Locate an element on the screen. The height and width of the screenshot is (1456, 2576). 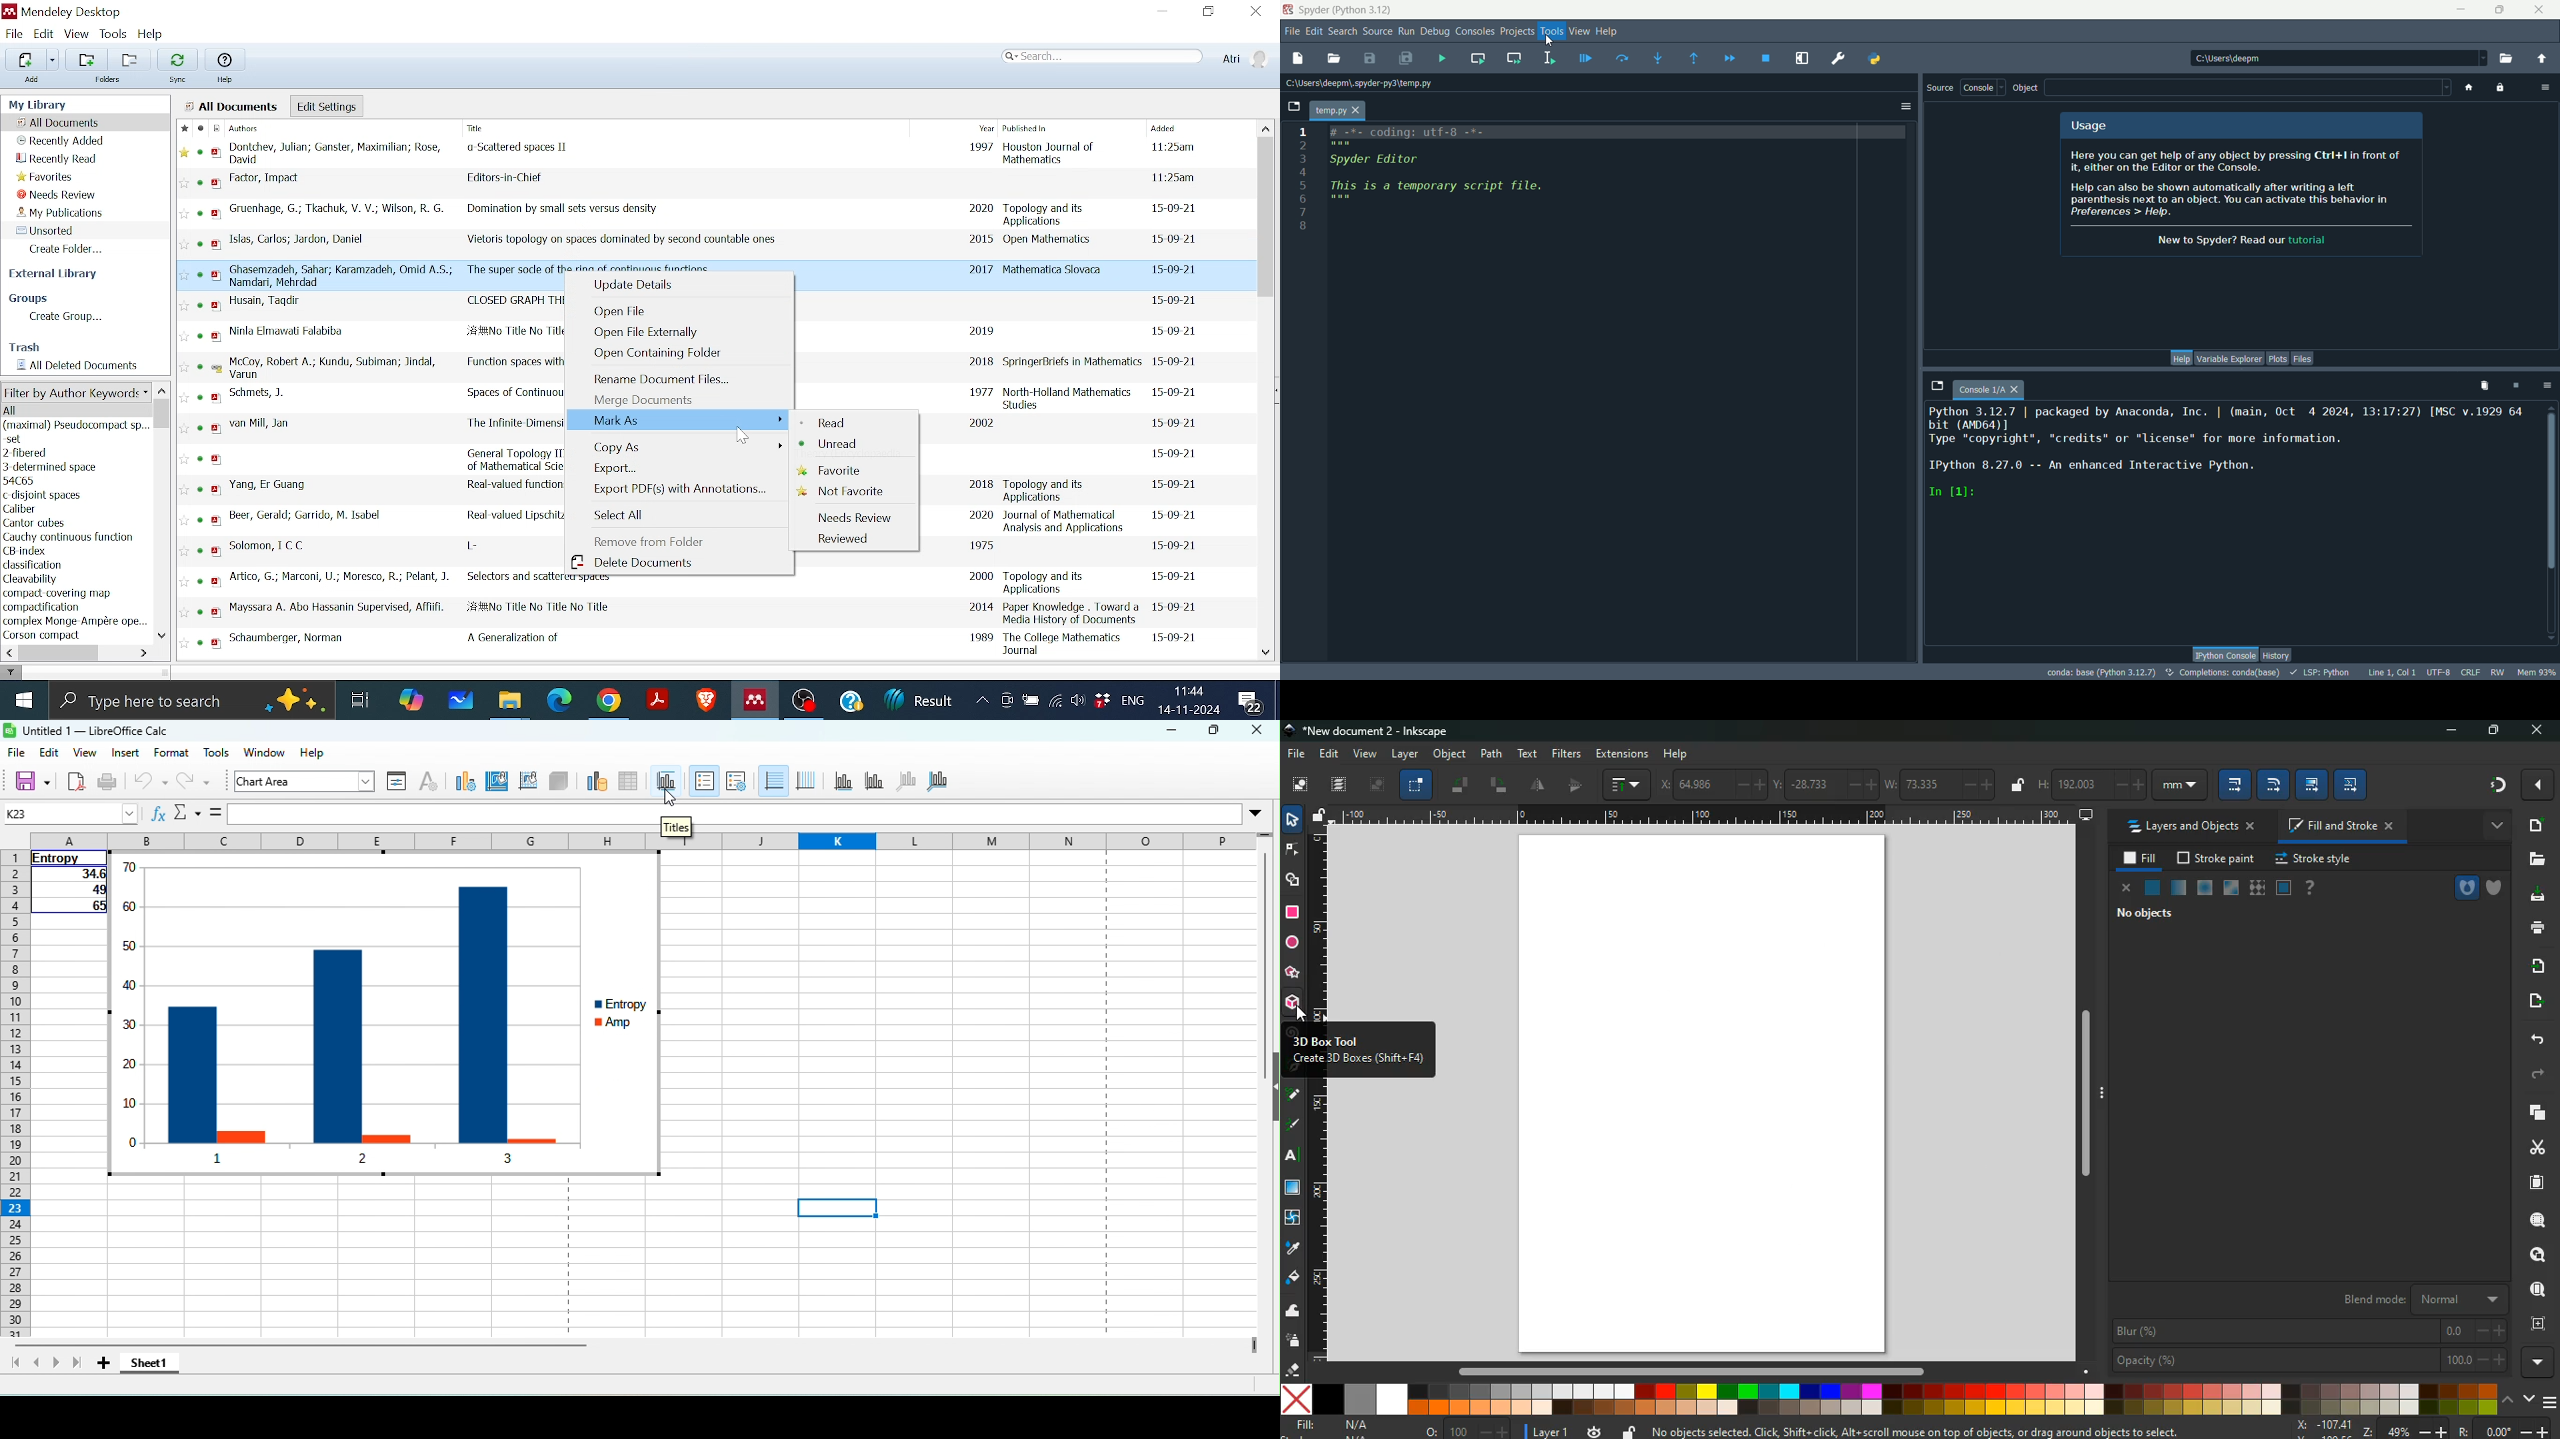
run selection is located at coordinates (1551, 59).